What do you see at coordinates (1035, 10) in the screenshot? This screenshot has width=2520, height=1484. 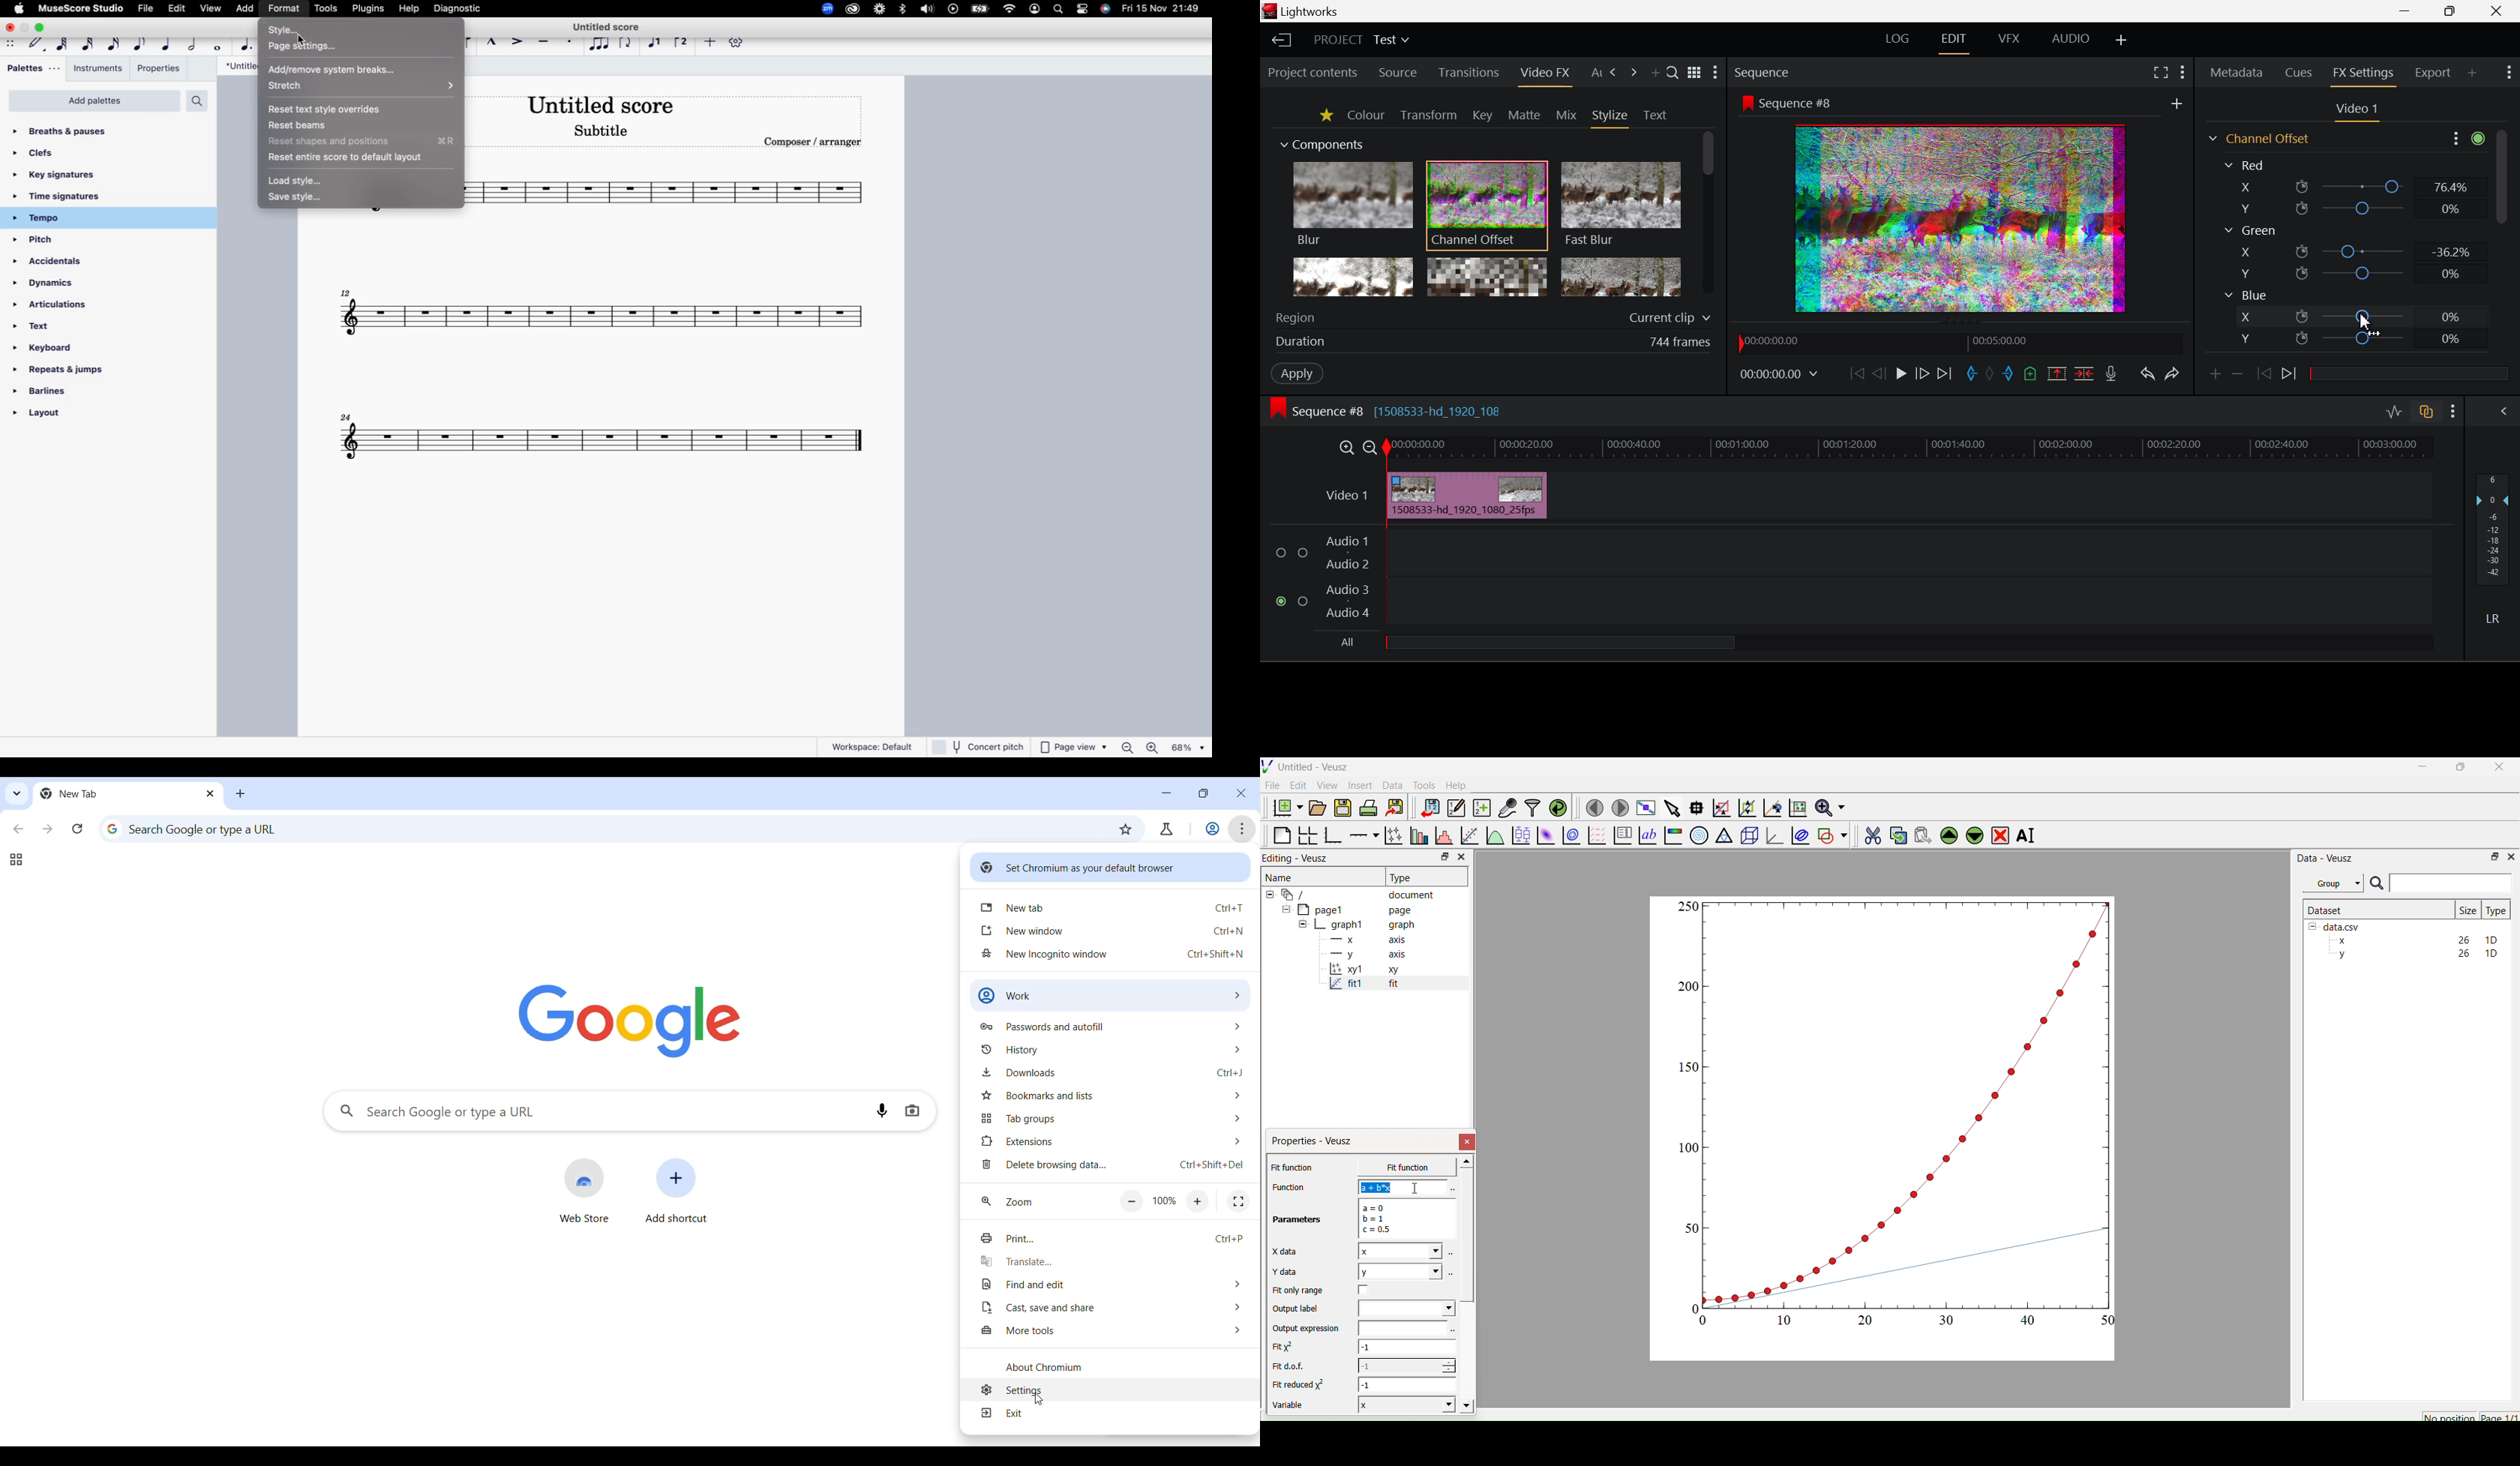 I see `profile` at bounding box center [1035, 10].